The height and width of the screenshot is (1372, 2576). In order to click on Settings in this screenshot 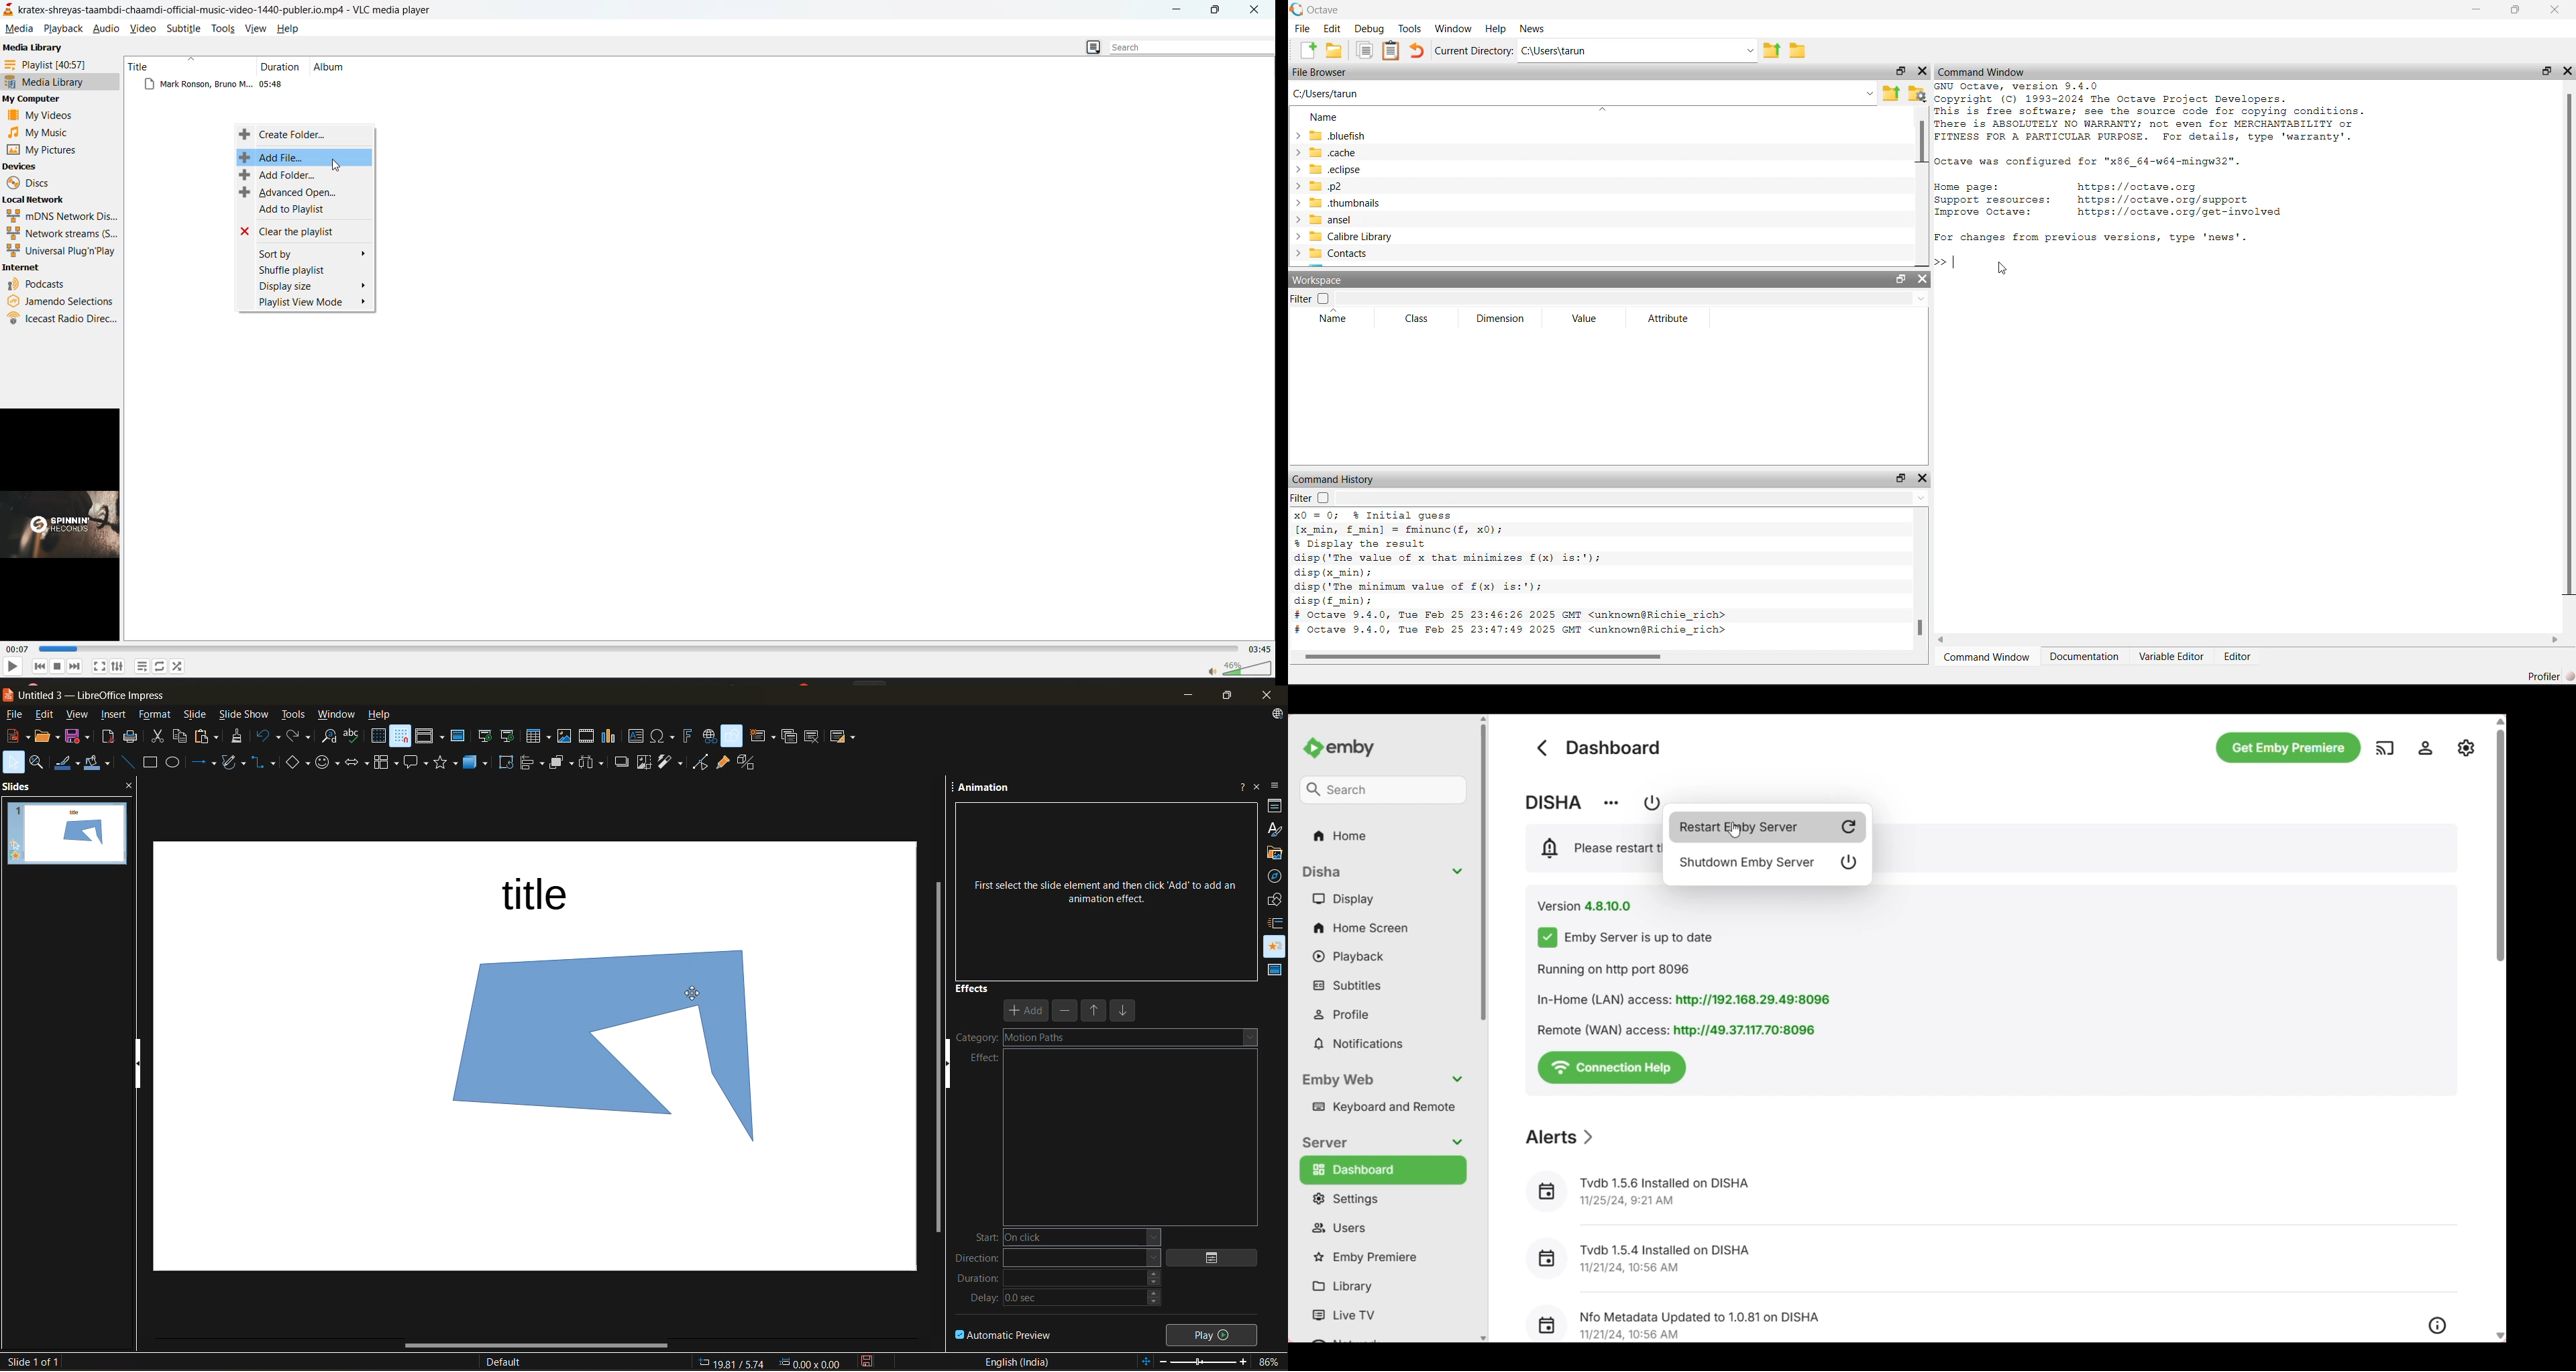, I will do `click(1382, 1198)`.